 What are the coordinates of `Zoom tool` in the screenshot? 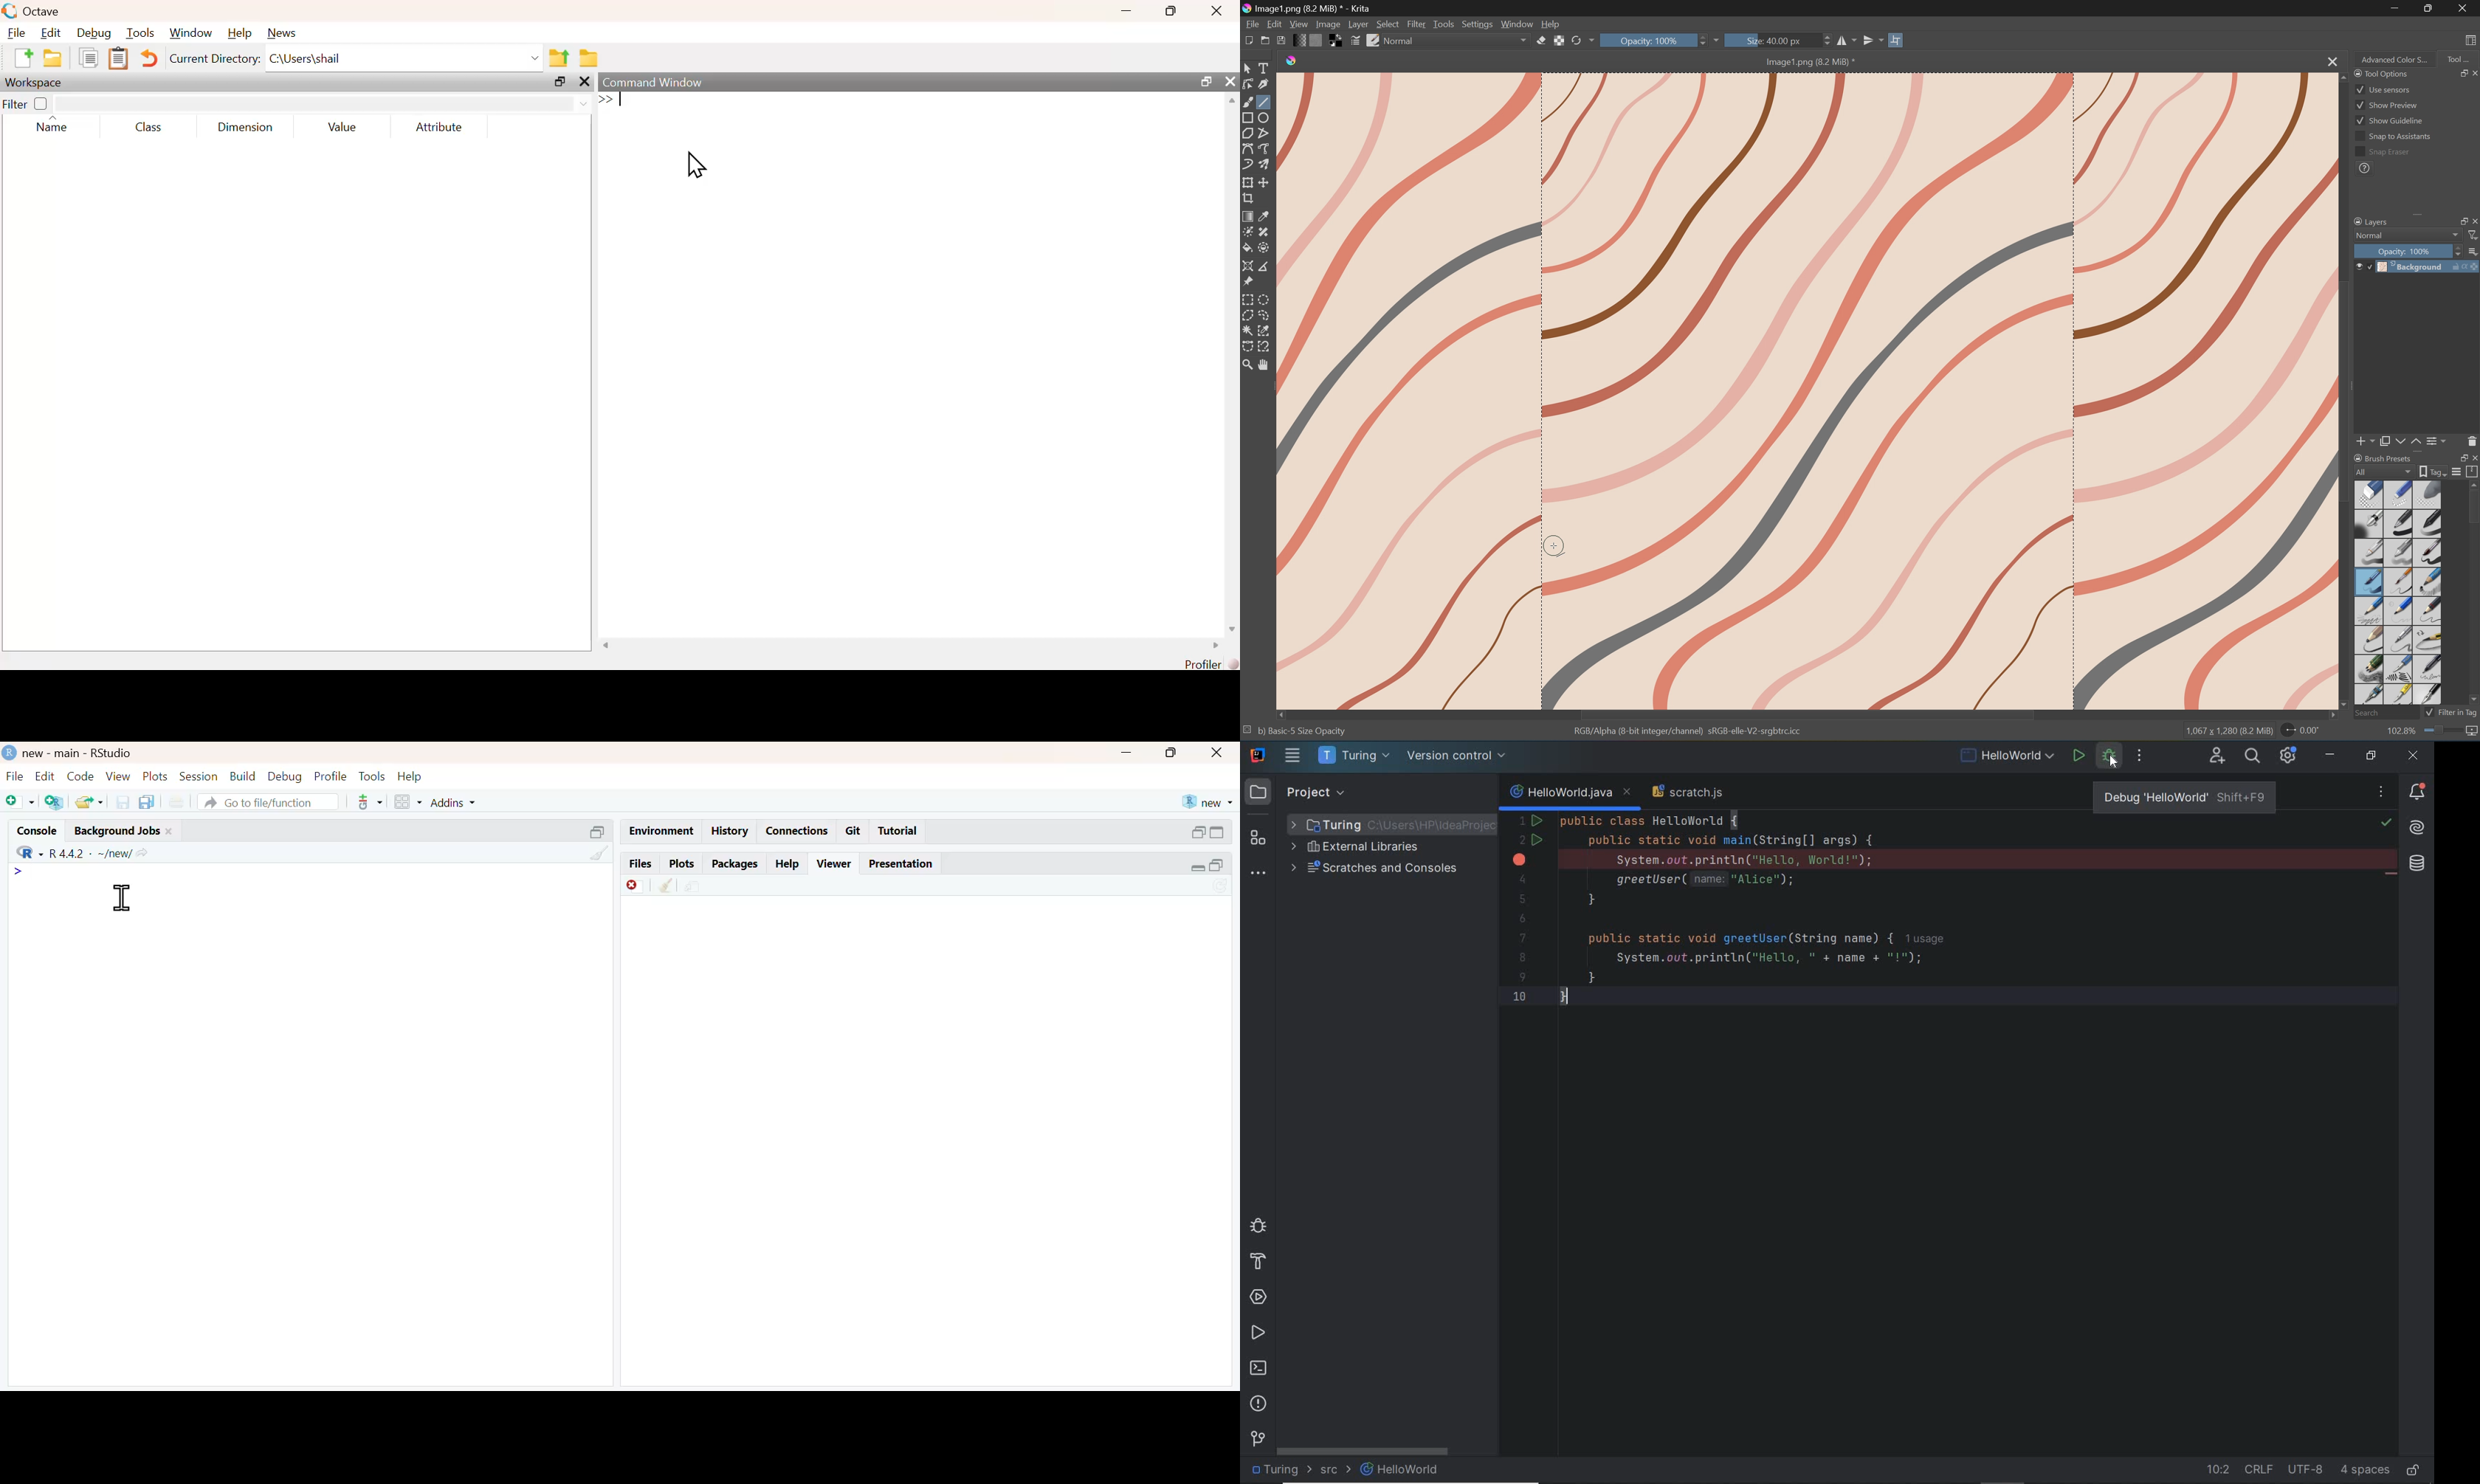 It's located at (1248, 365).